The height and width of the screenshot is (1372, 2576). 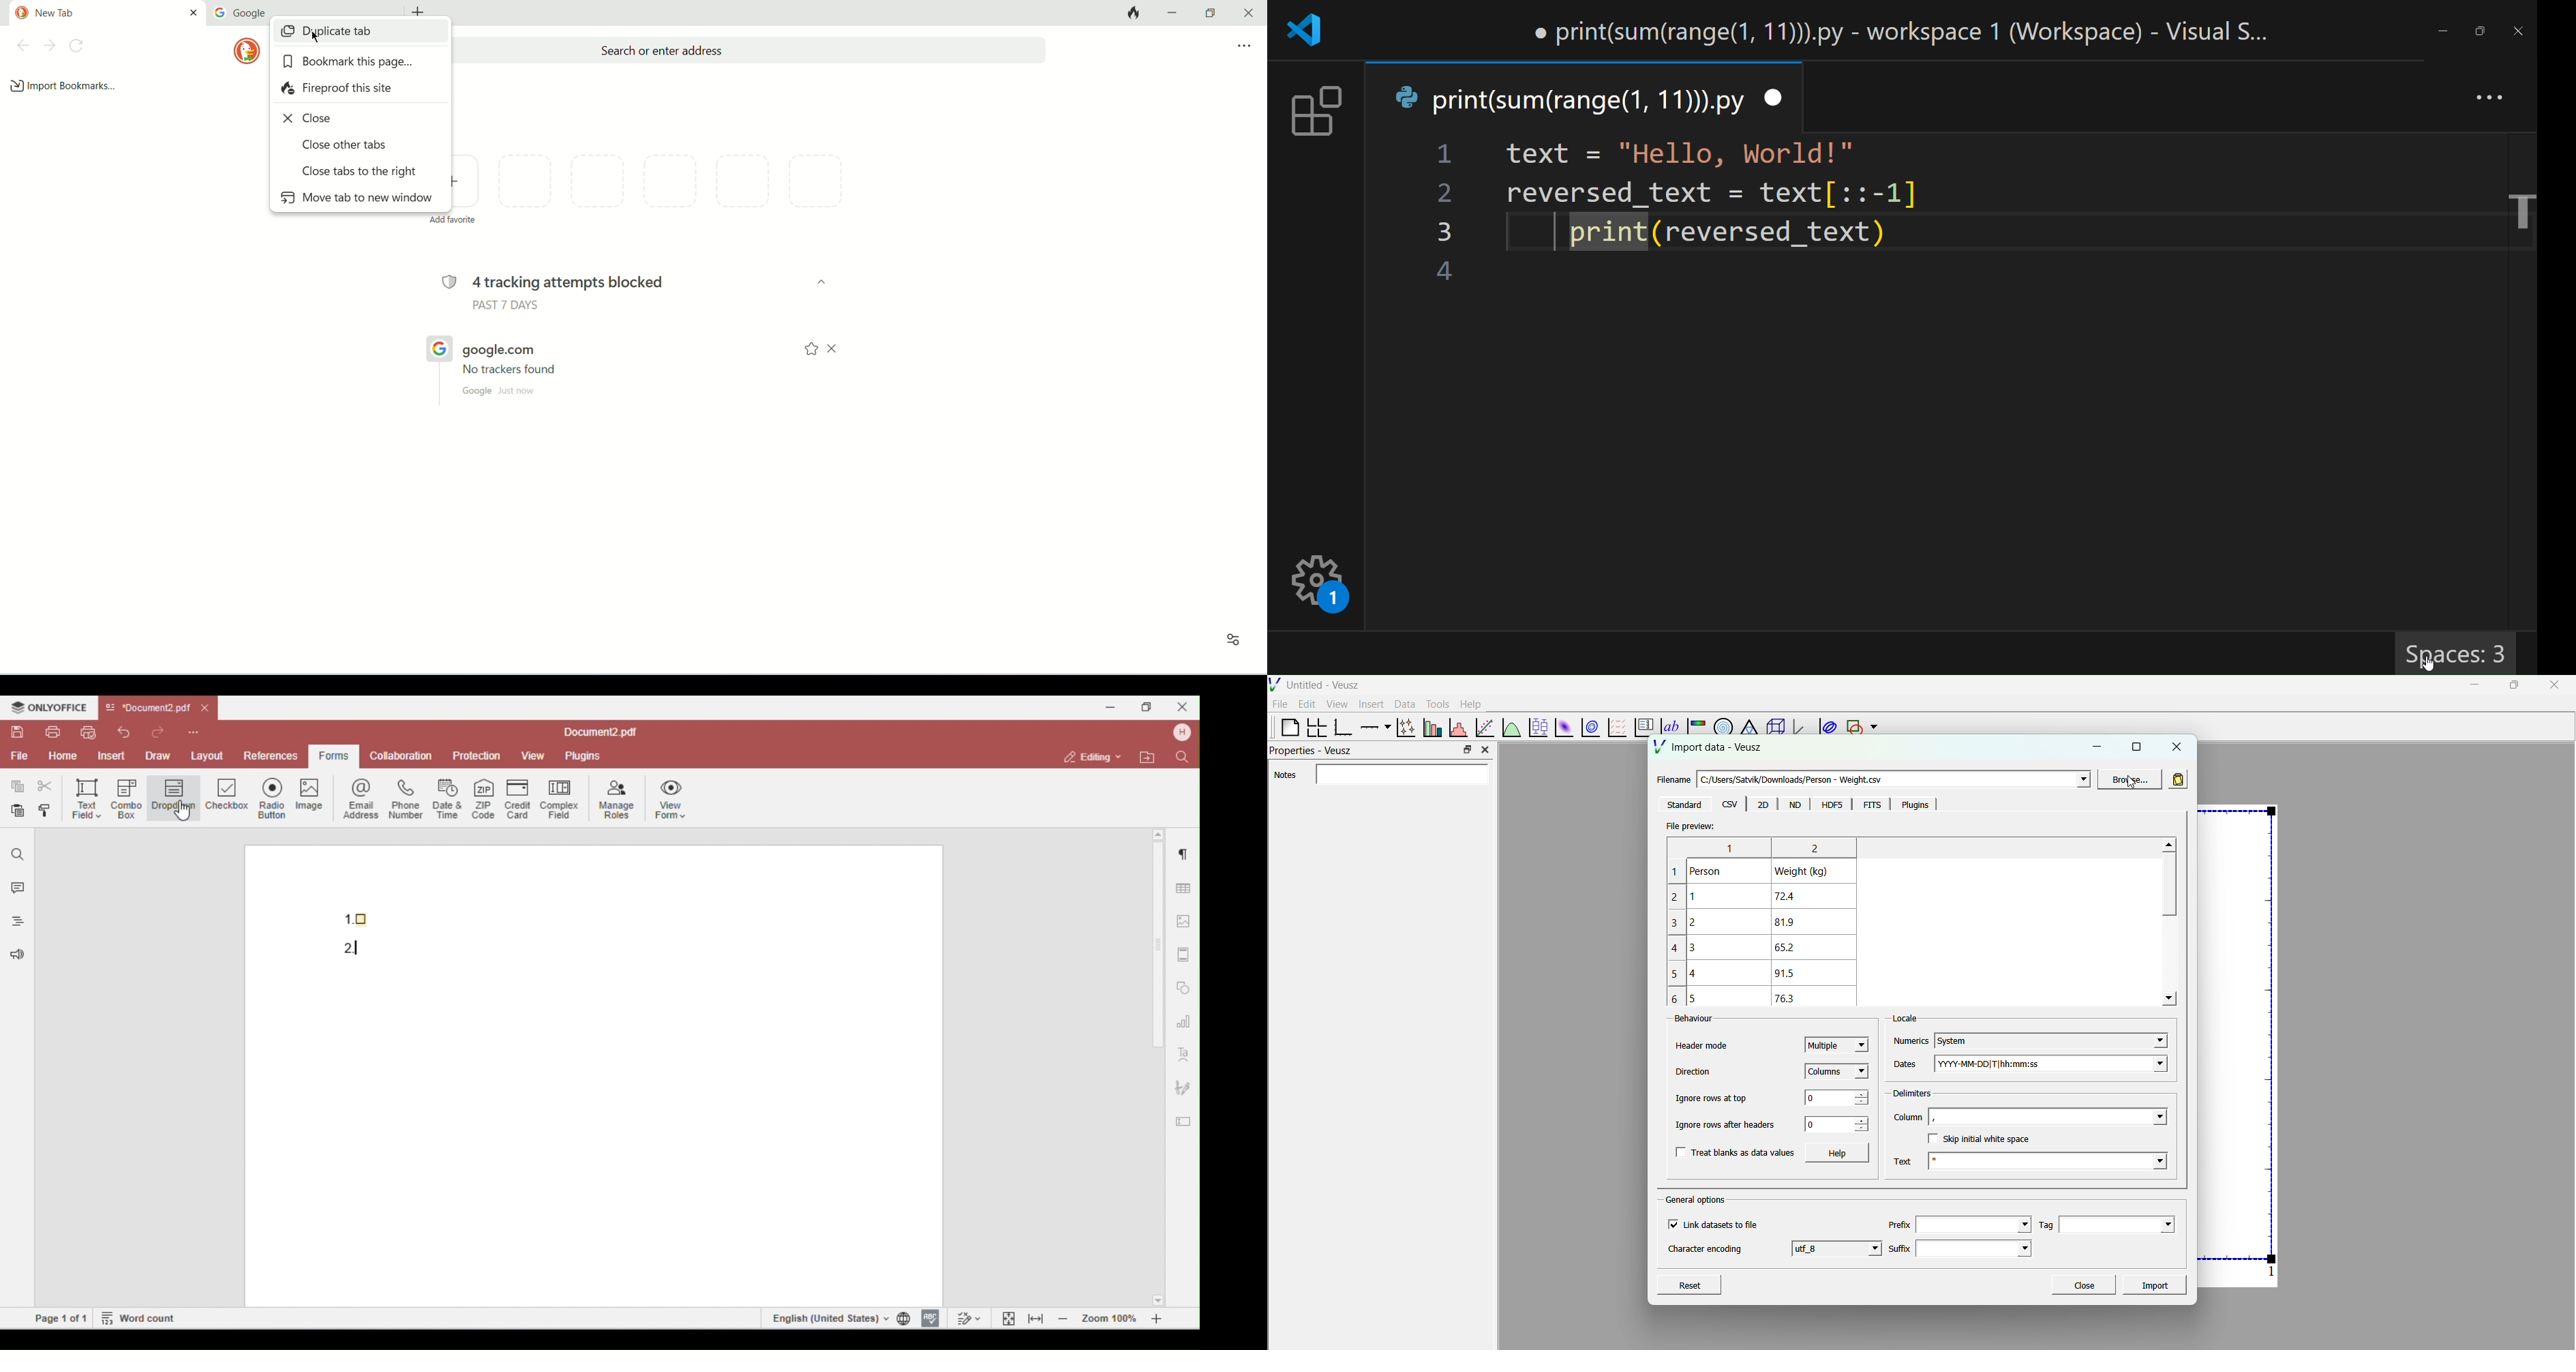 What do you see at coordinates (1973, 1223) in the screenshot?
I see `prefix dropdown` at bounding box center [1973, 1223].